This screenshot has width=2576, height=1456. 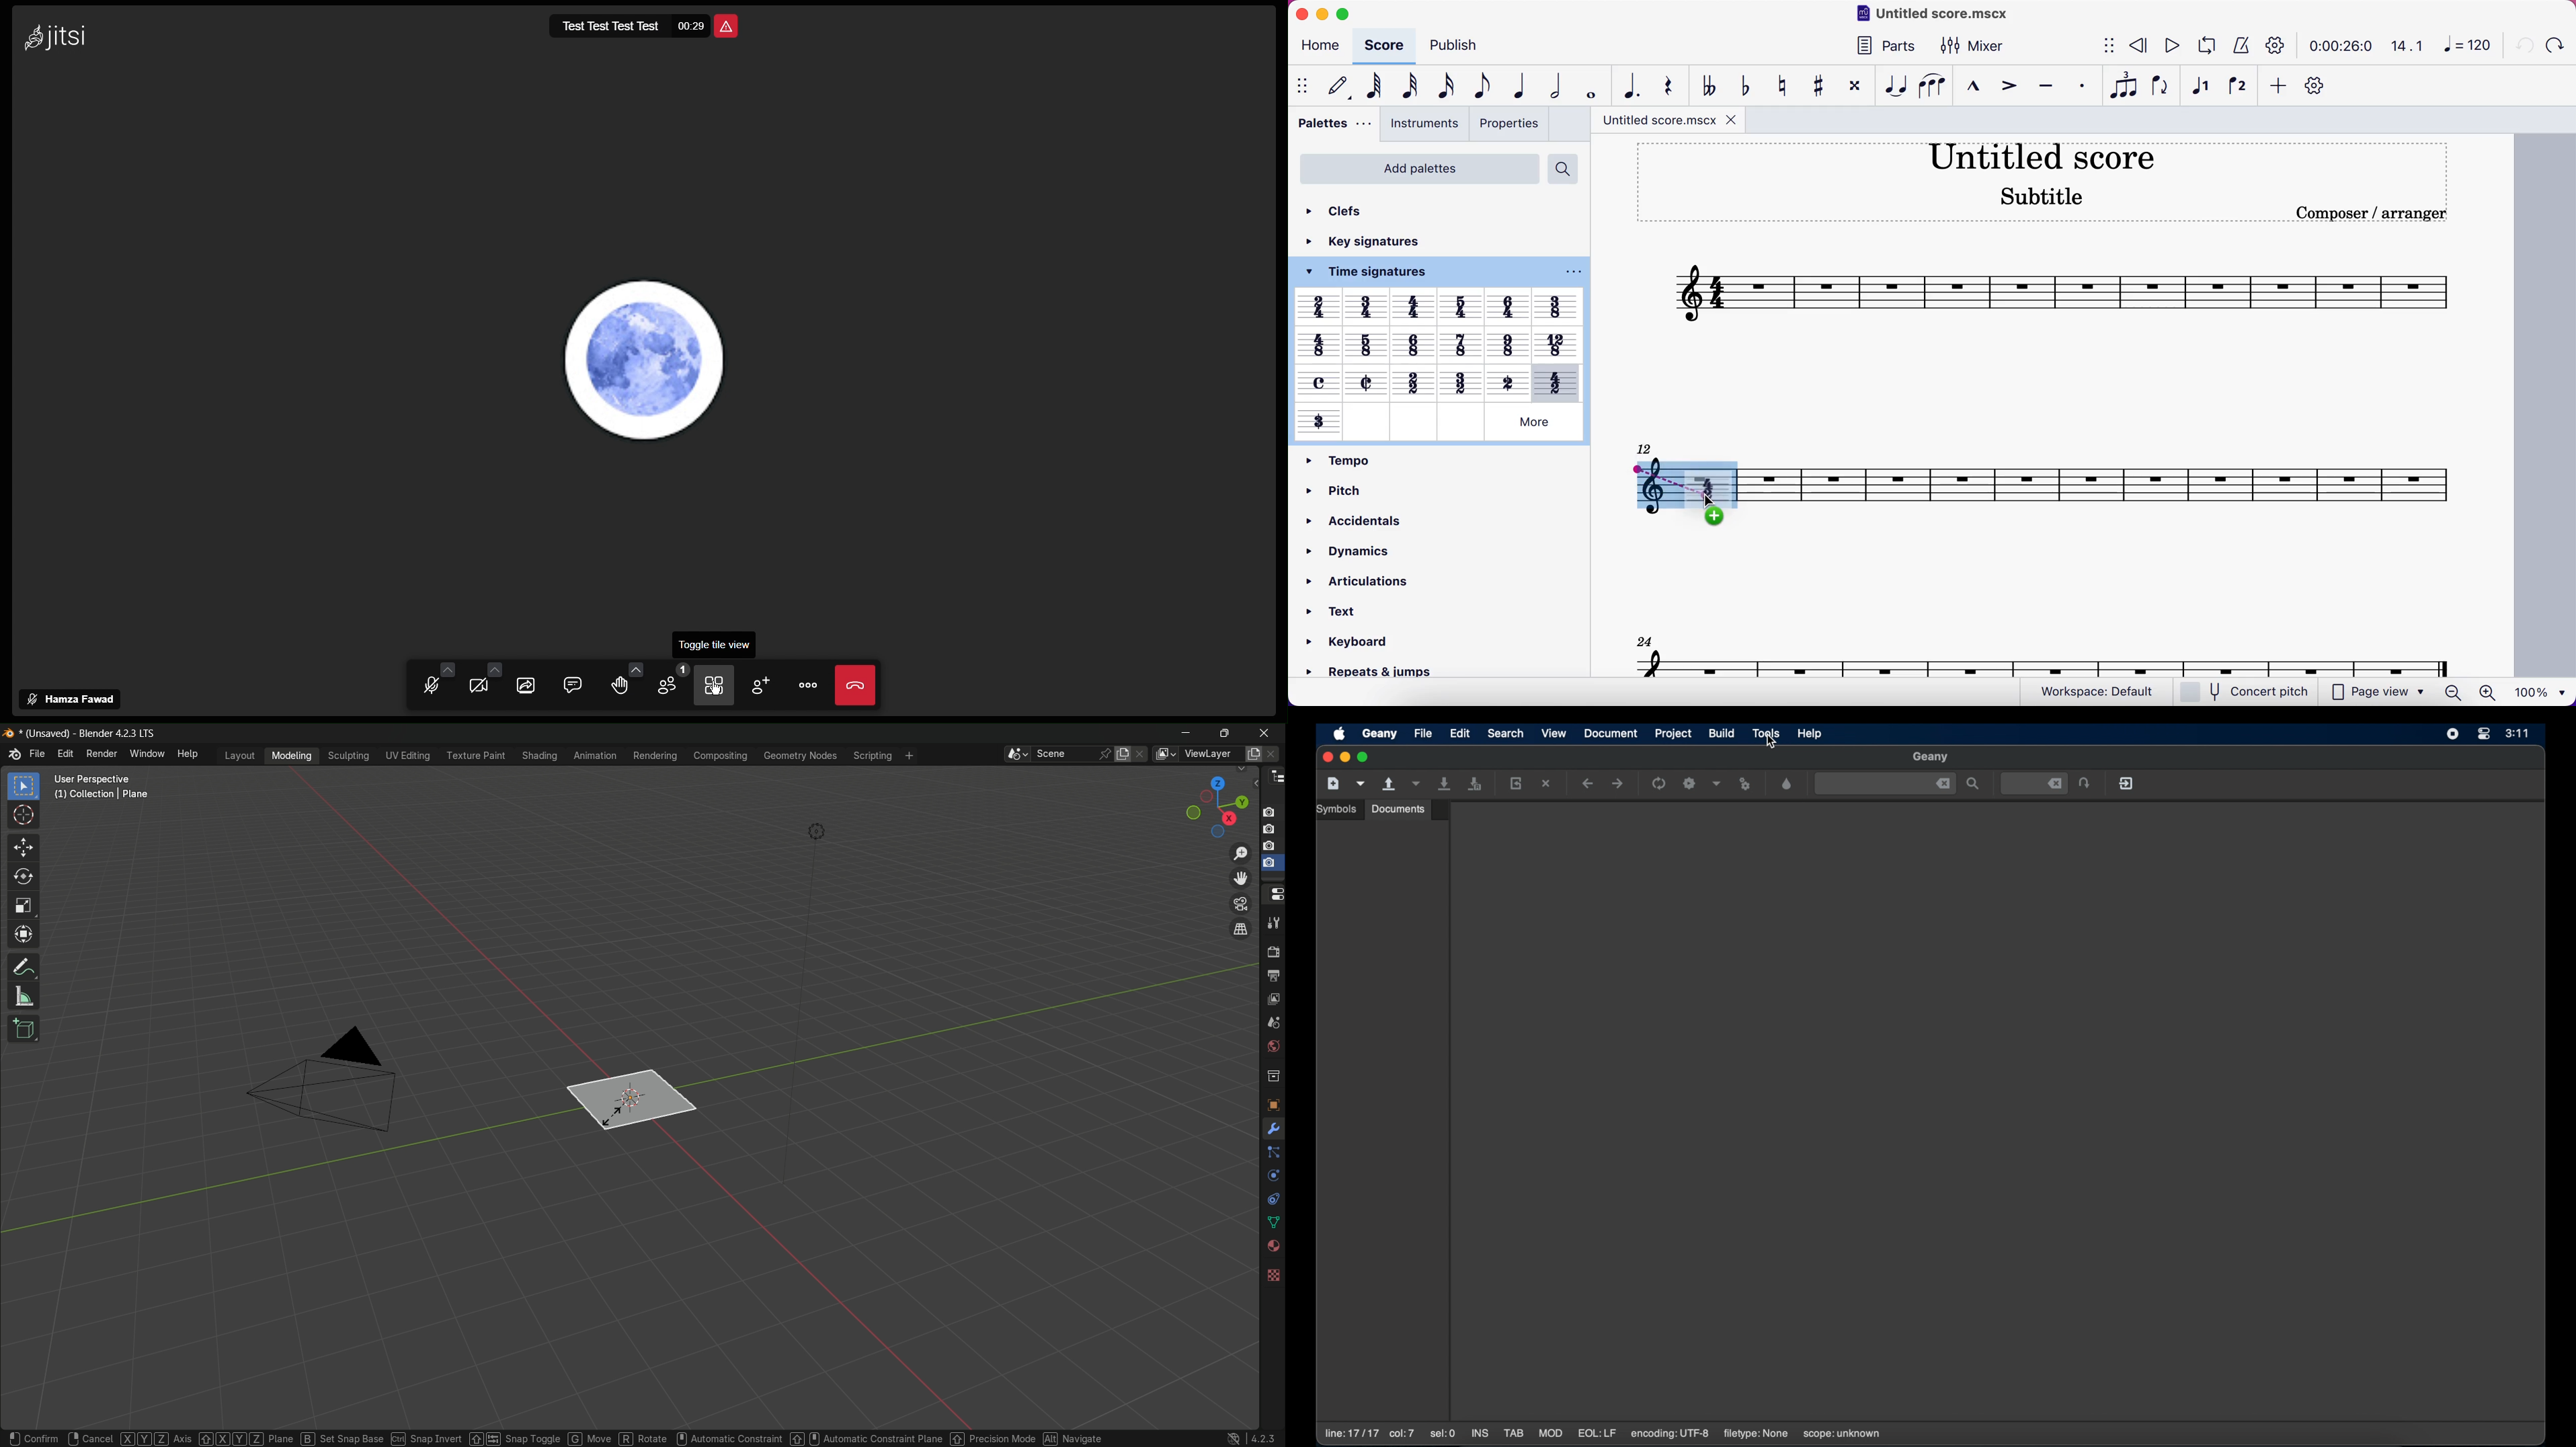 I want to click on 24, so click(x=1640, y=642).